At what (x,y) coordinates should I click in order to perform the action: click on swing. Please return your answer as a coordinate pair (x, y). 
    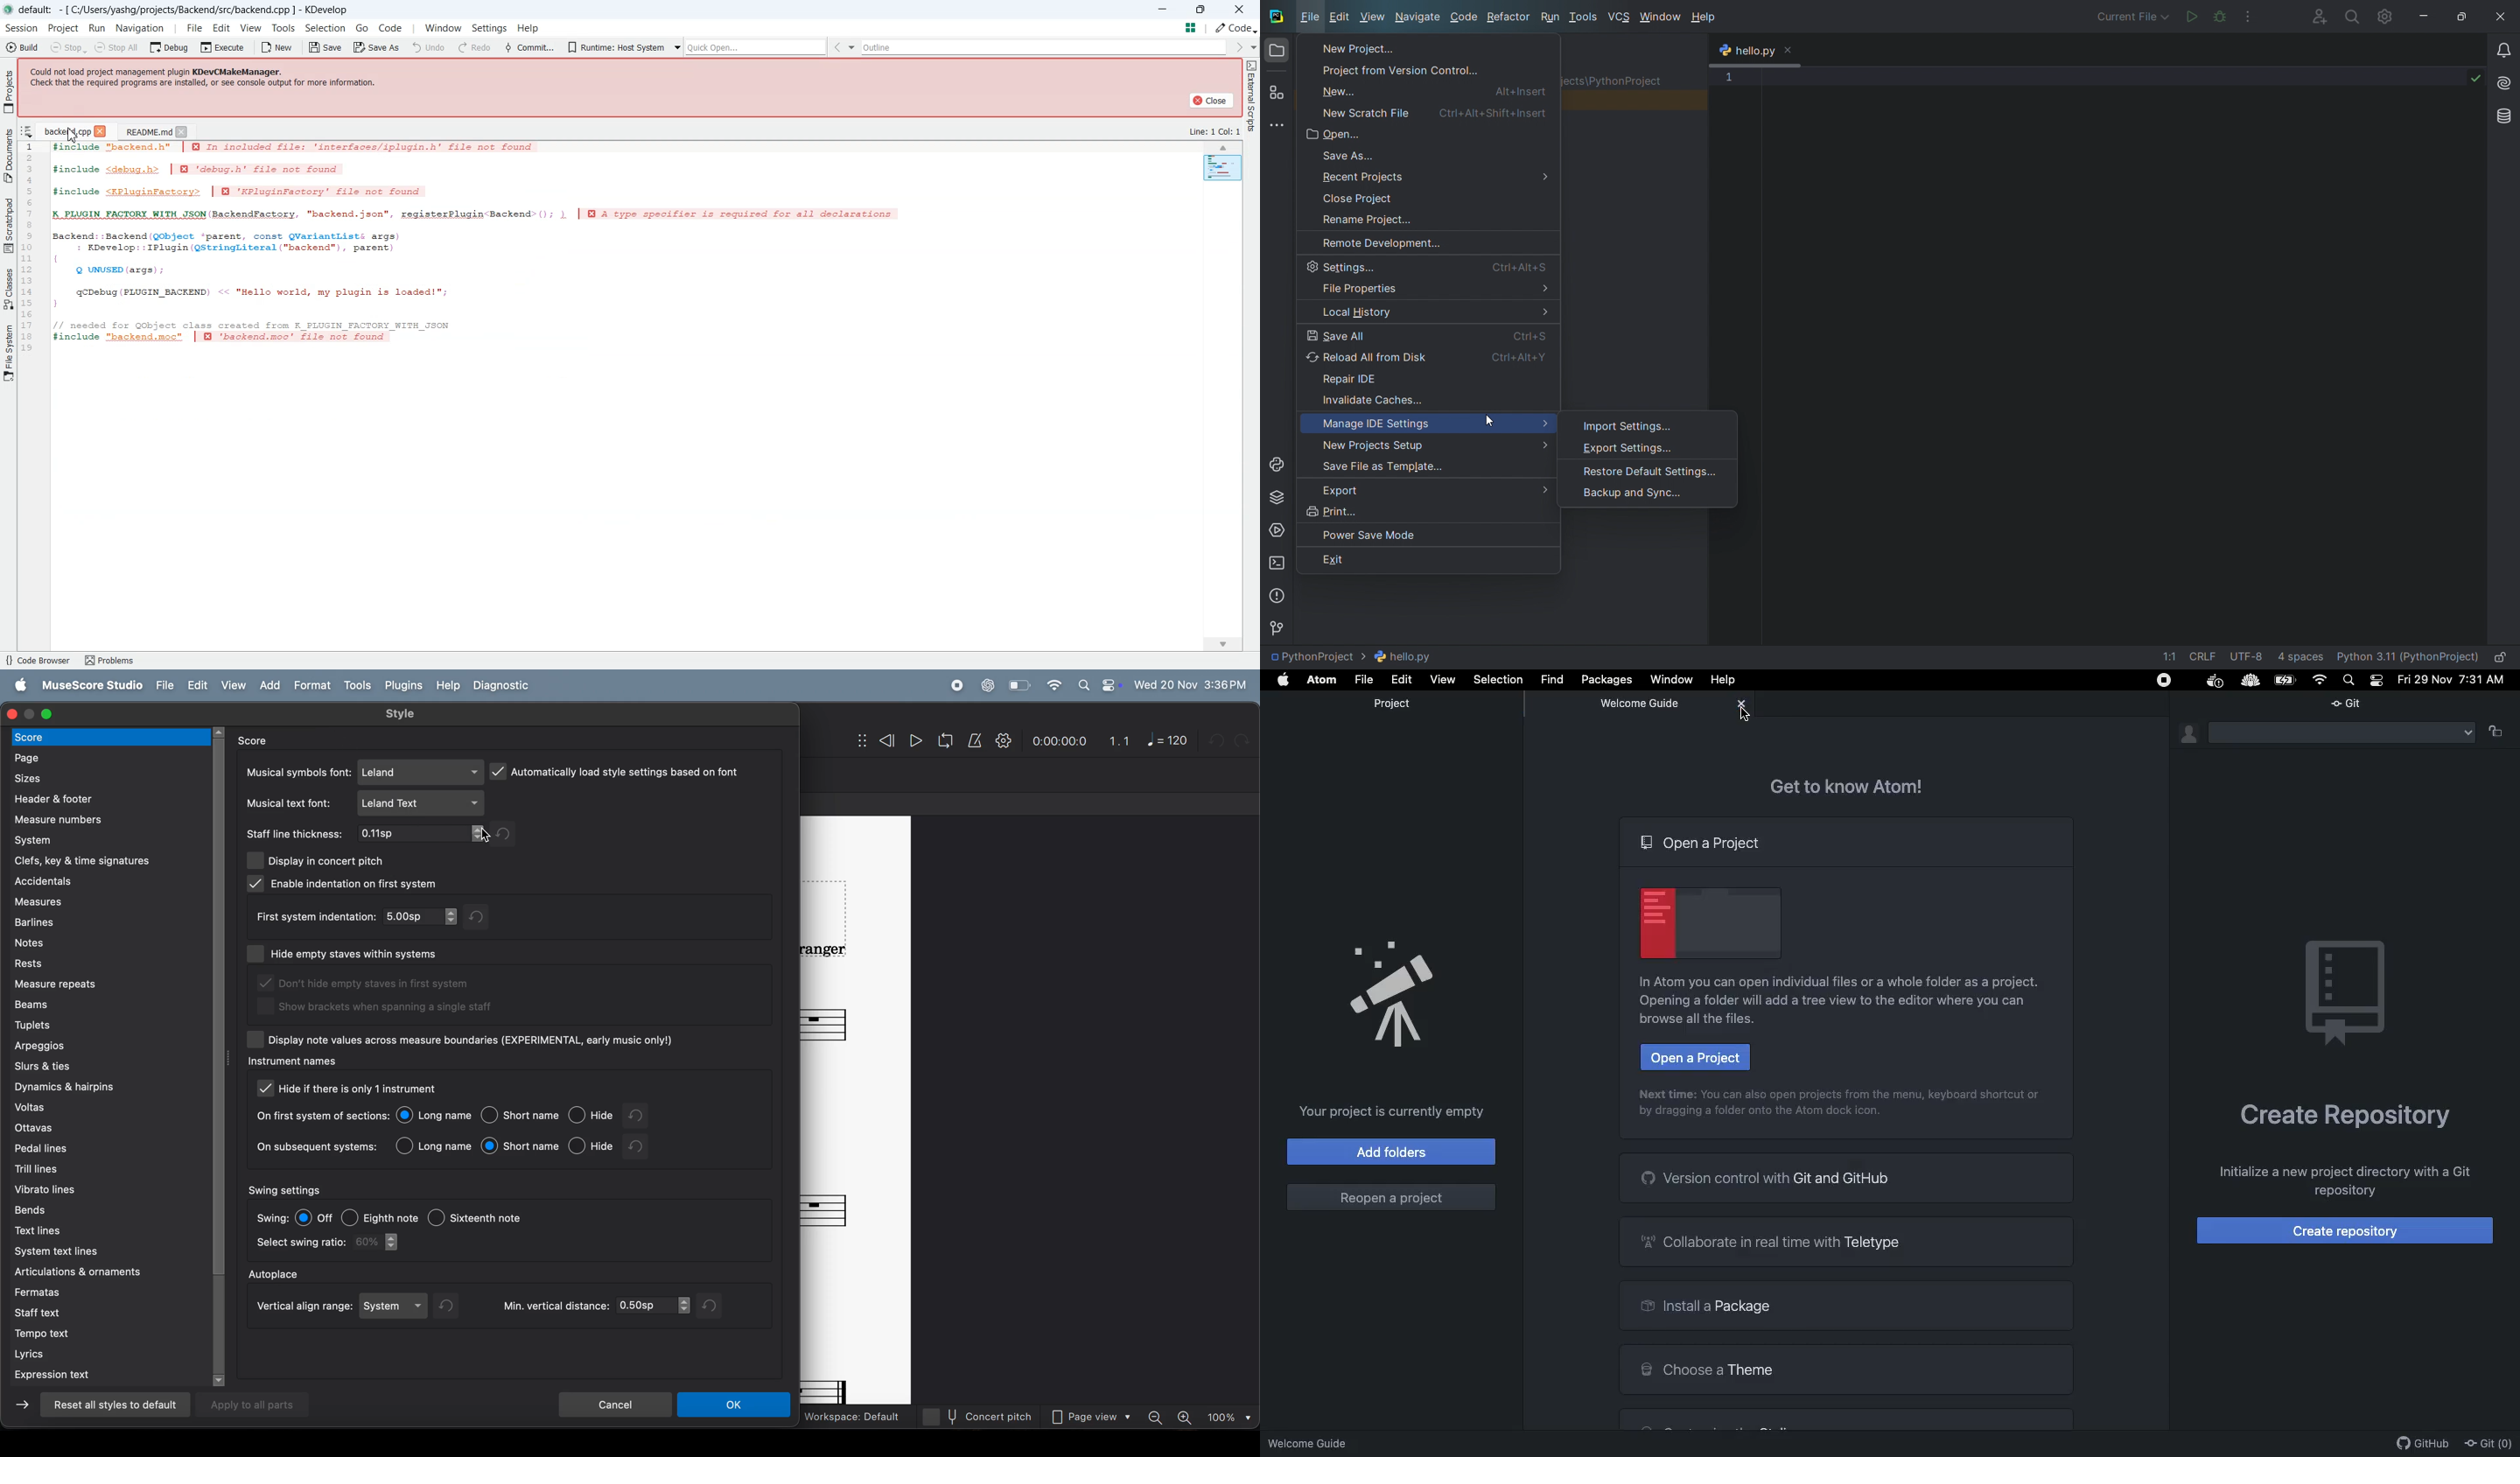
    Looking at the image, I should click on (272, 1218).